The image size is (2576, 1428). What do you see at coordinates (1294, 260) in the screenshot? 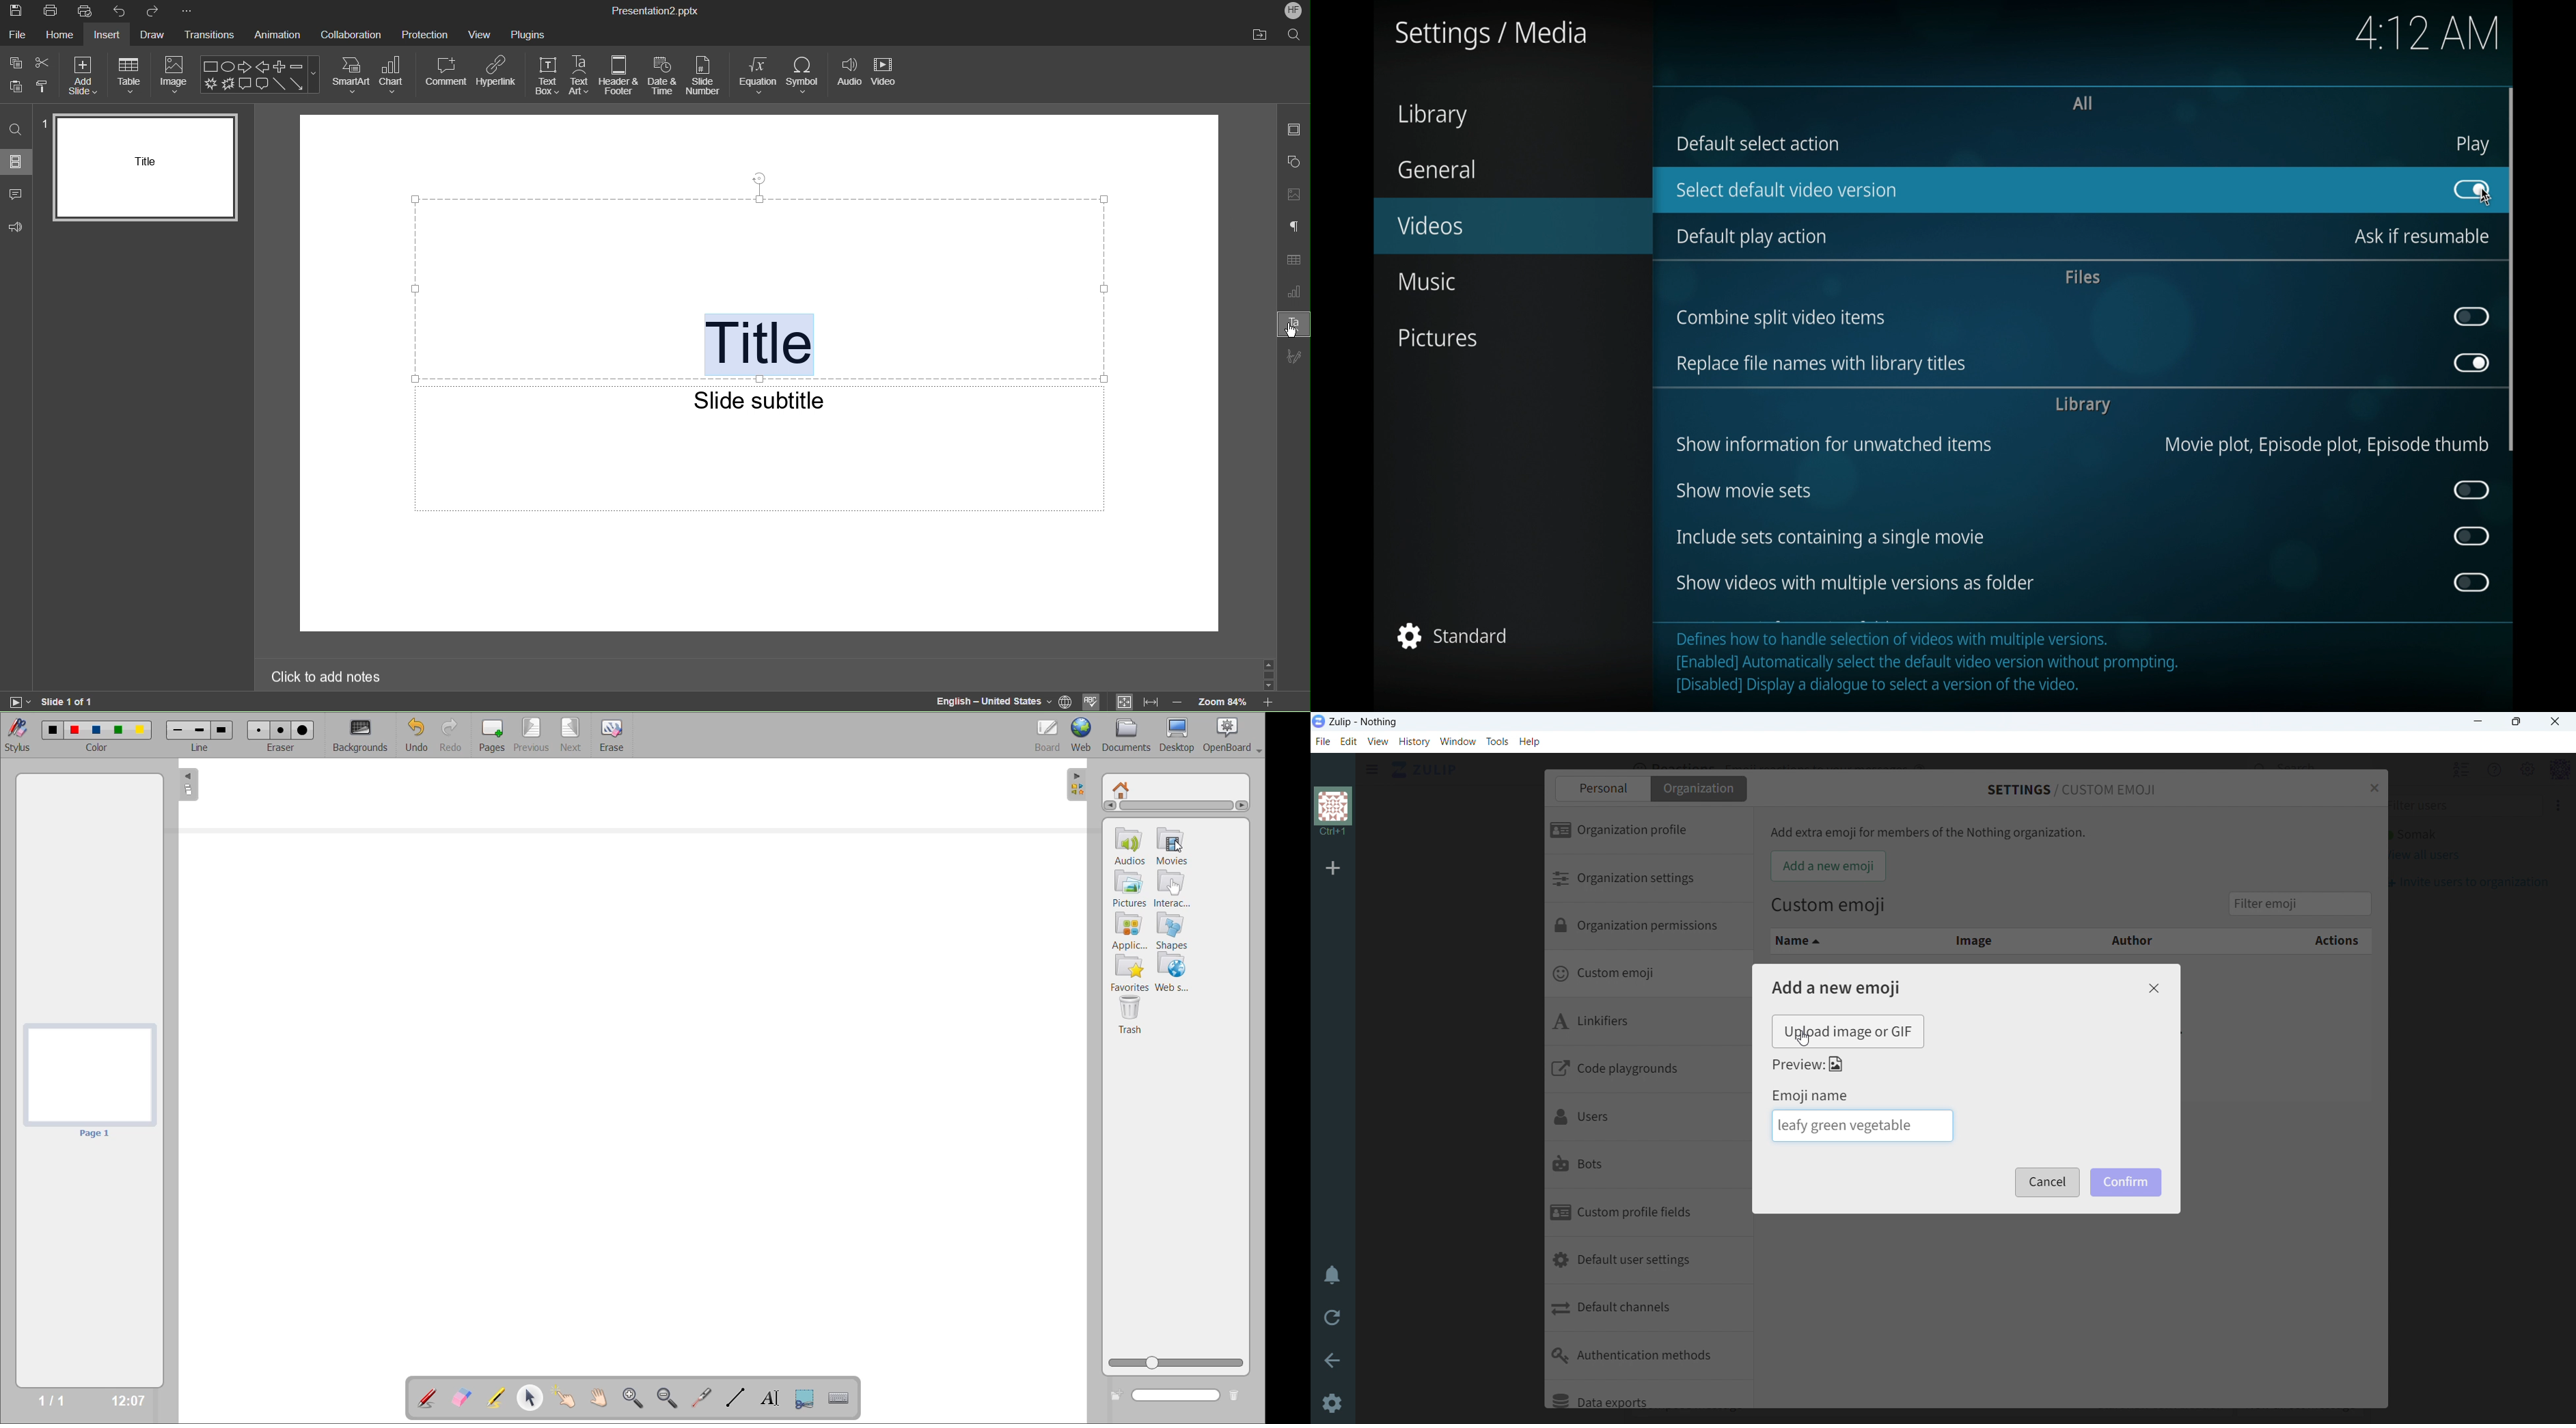
I see `Table Settings` at bounding box center [1294, 260].